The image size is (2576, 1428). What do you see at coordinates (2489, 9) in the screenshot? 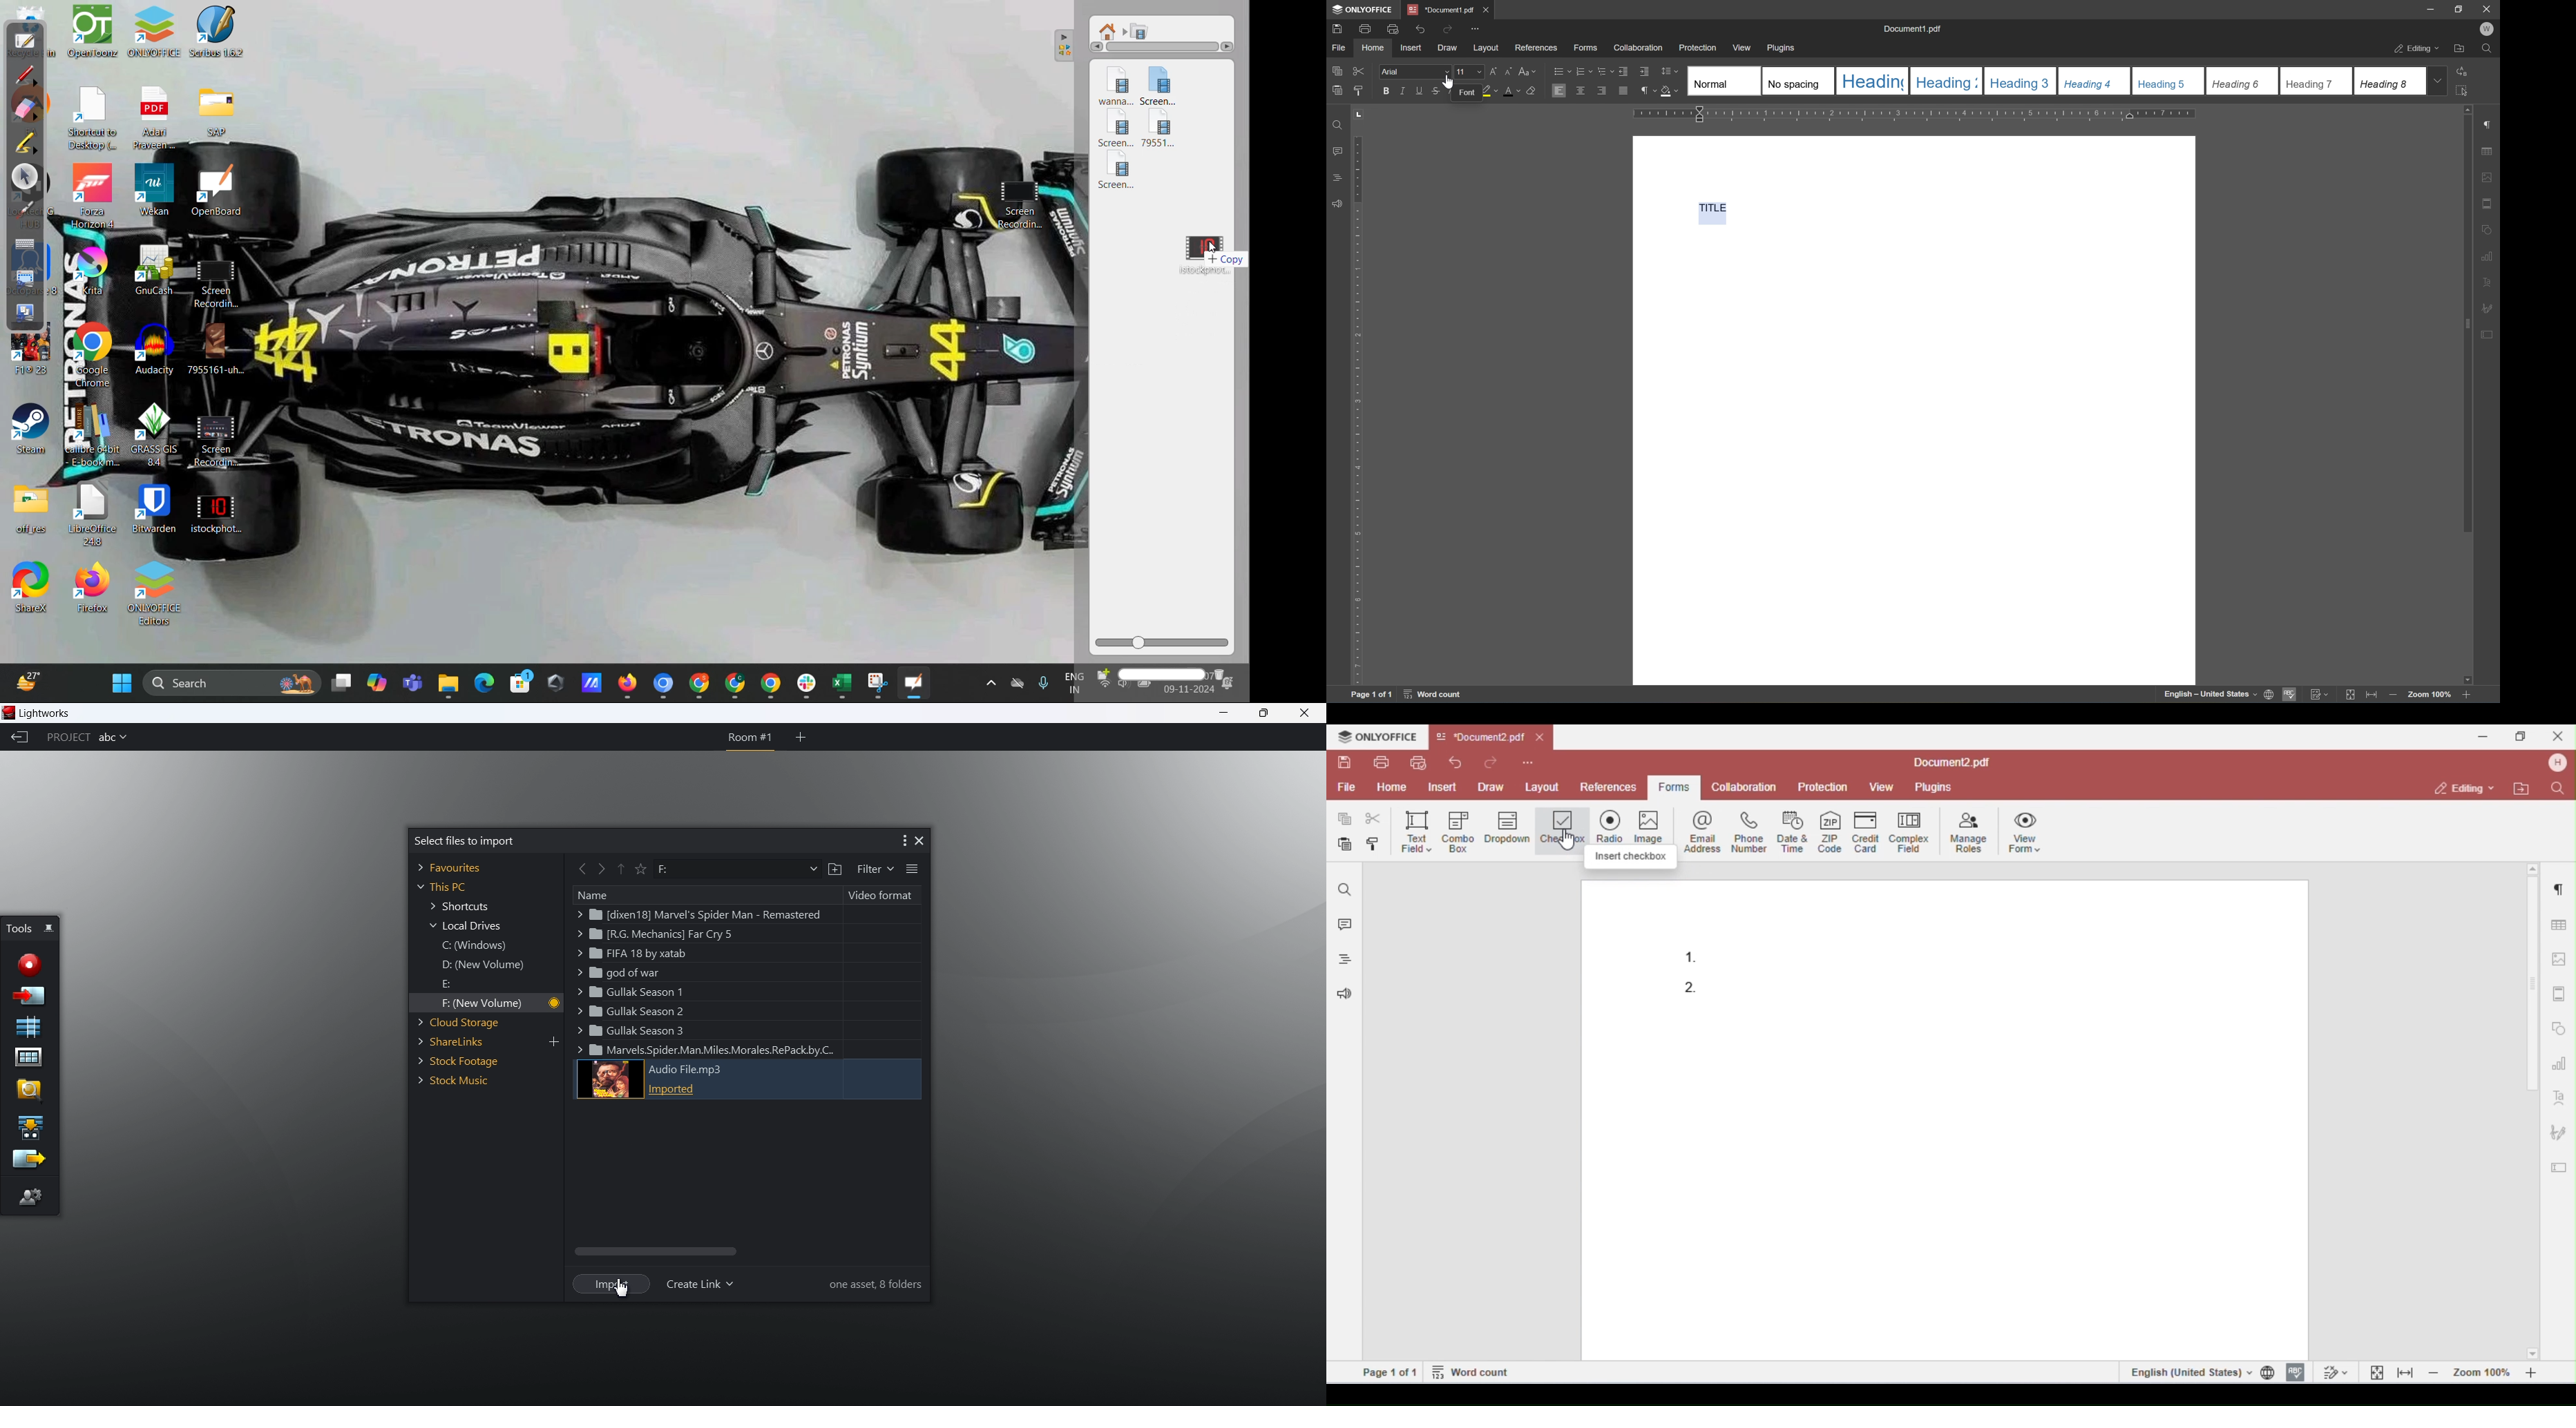
I see `close` at bounding box center [2489, 9].